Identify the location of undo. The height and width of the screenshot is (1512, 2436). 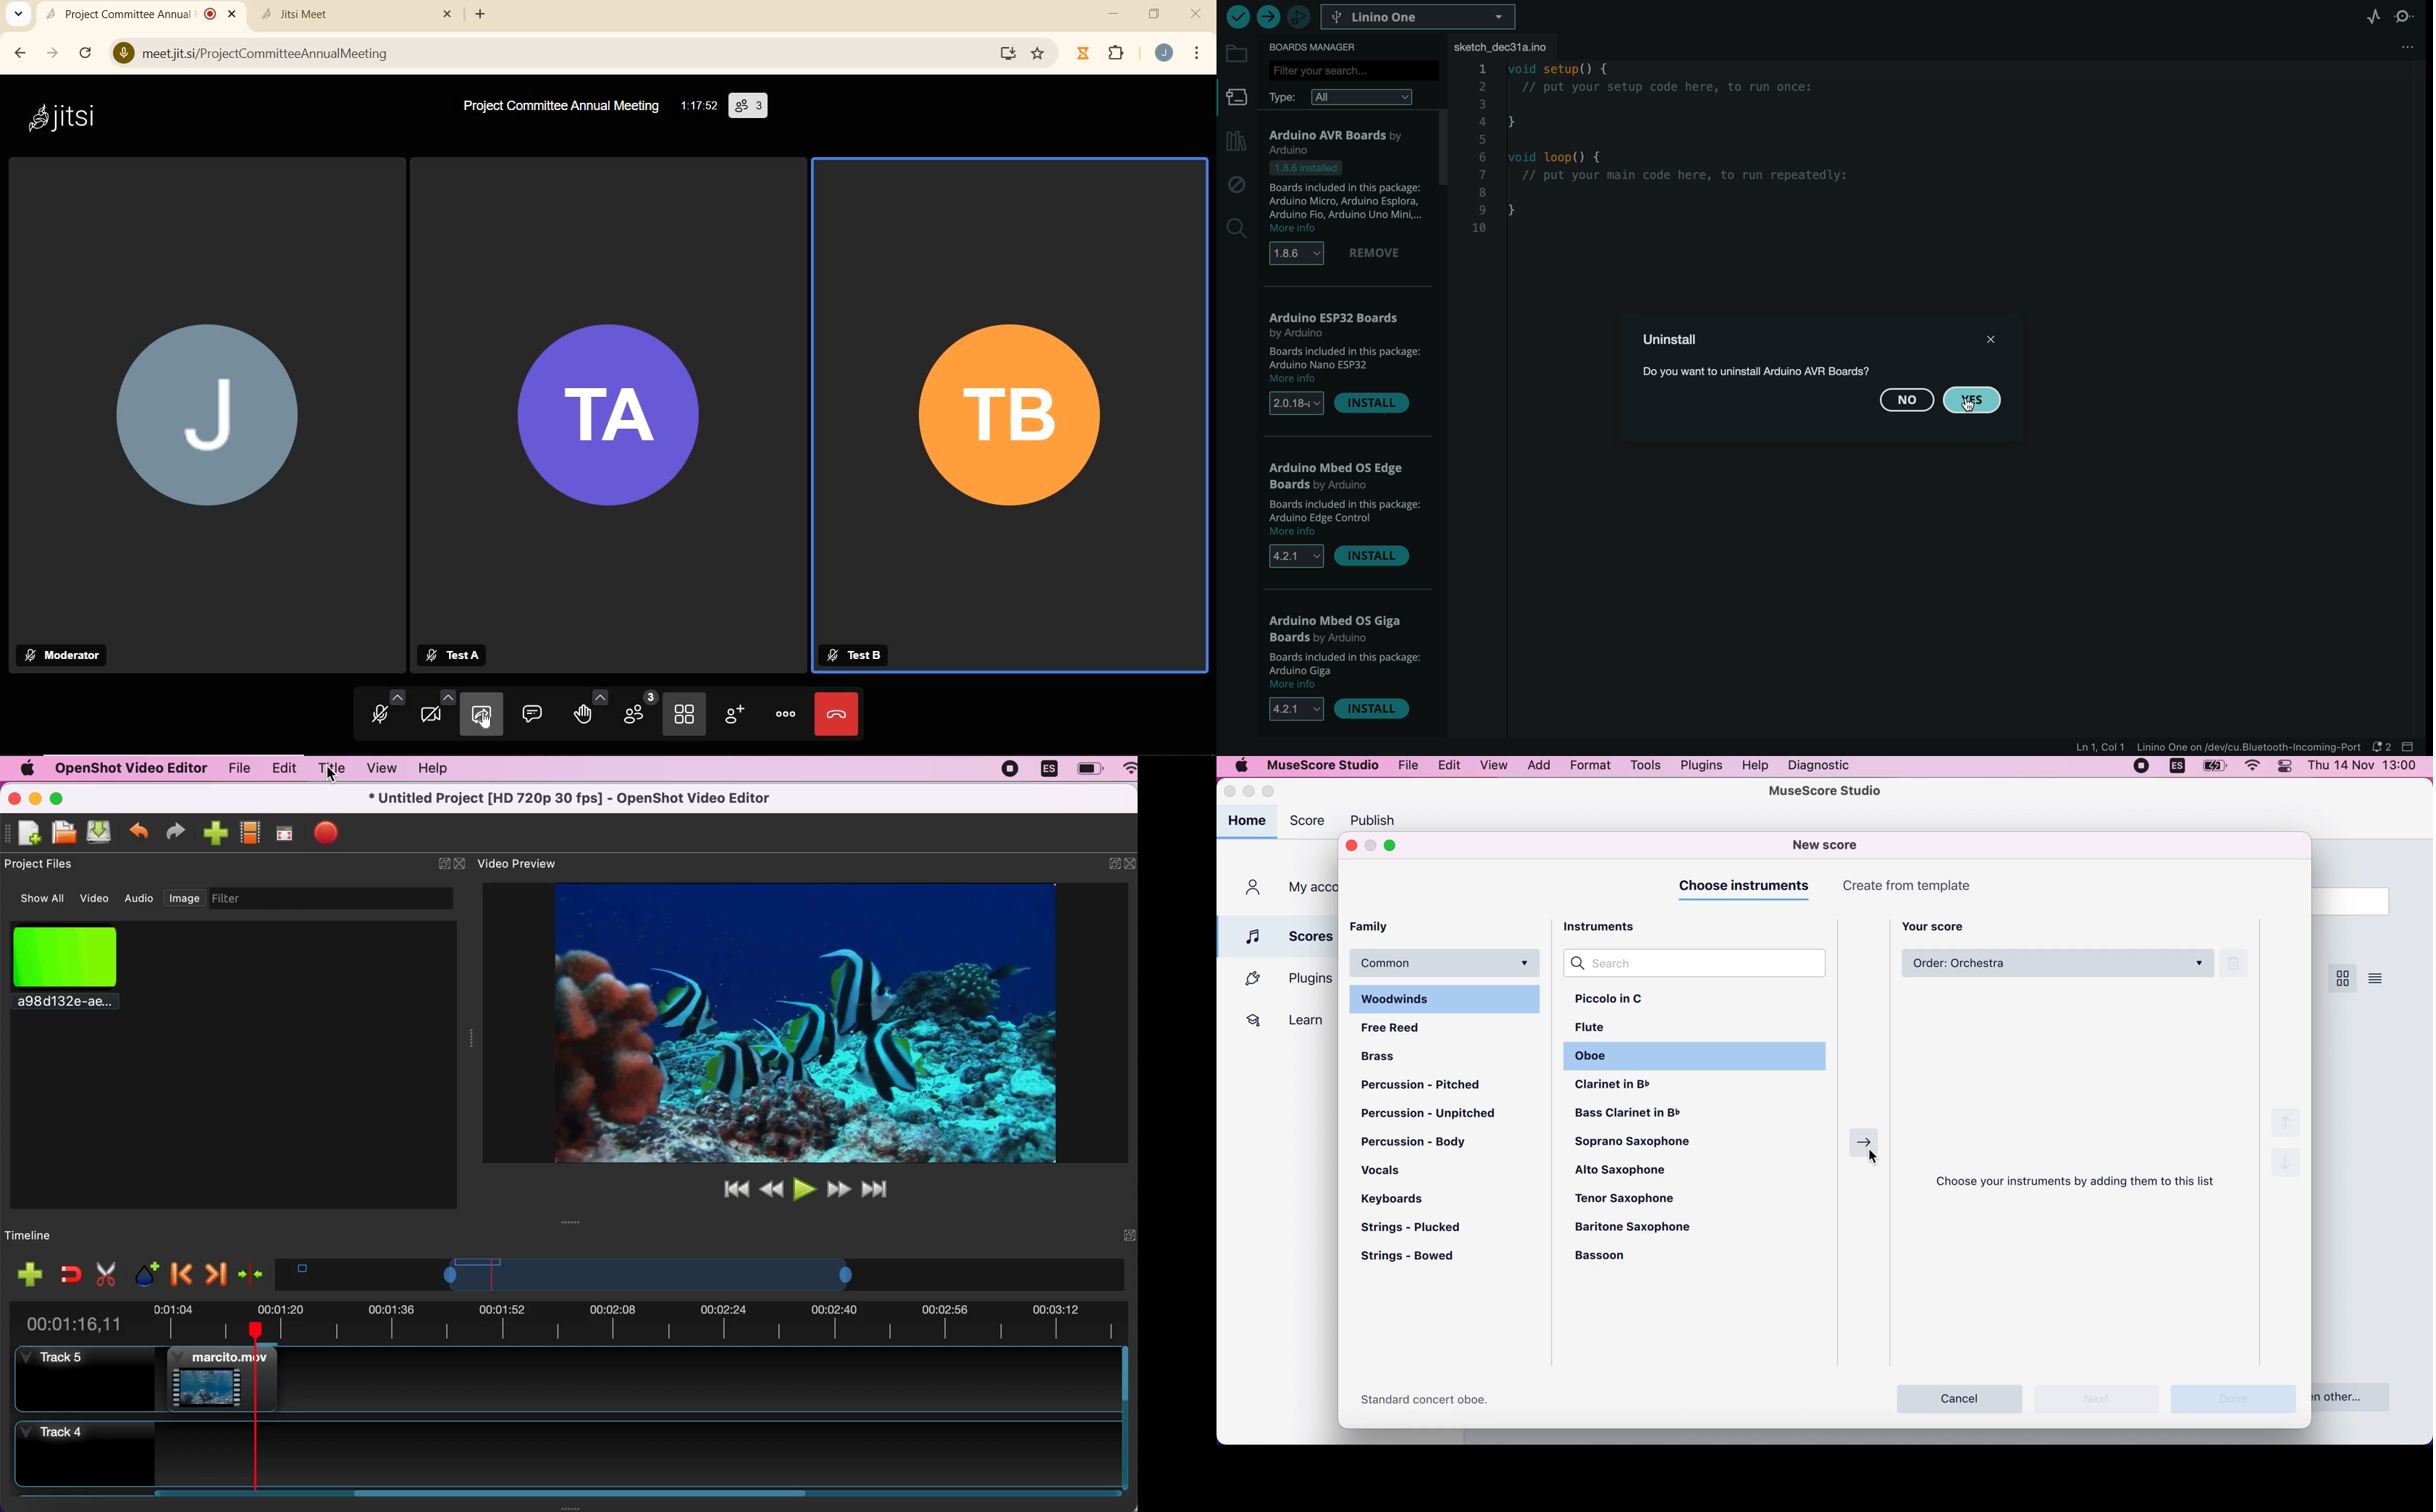
(140, 831).